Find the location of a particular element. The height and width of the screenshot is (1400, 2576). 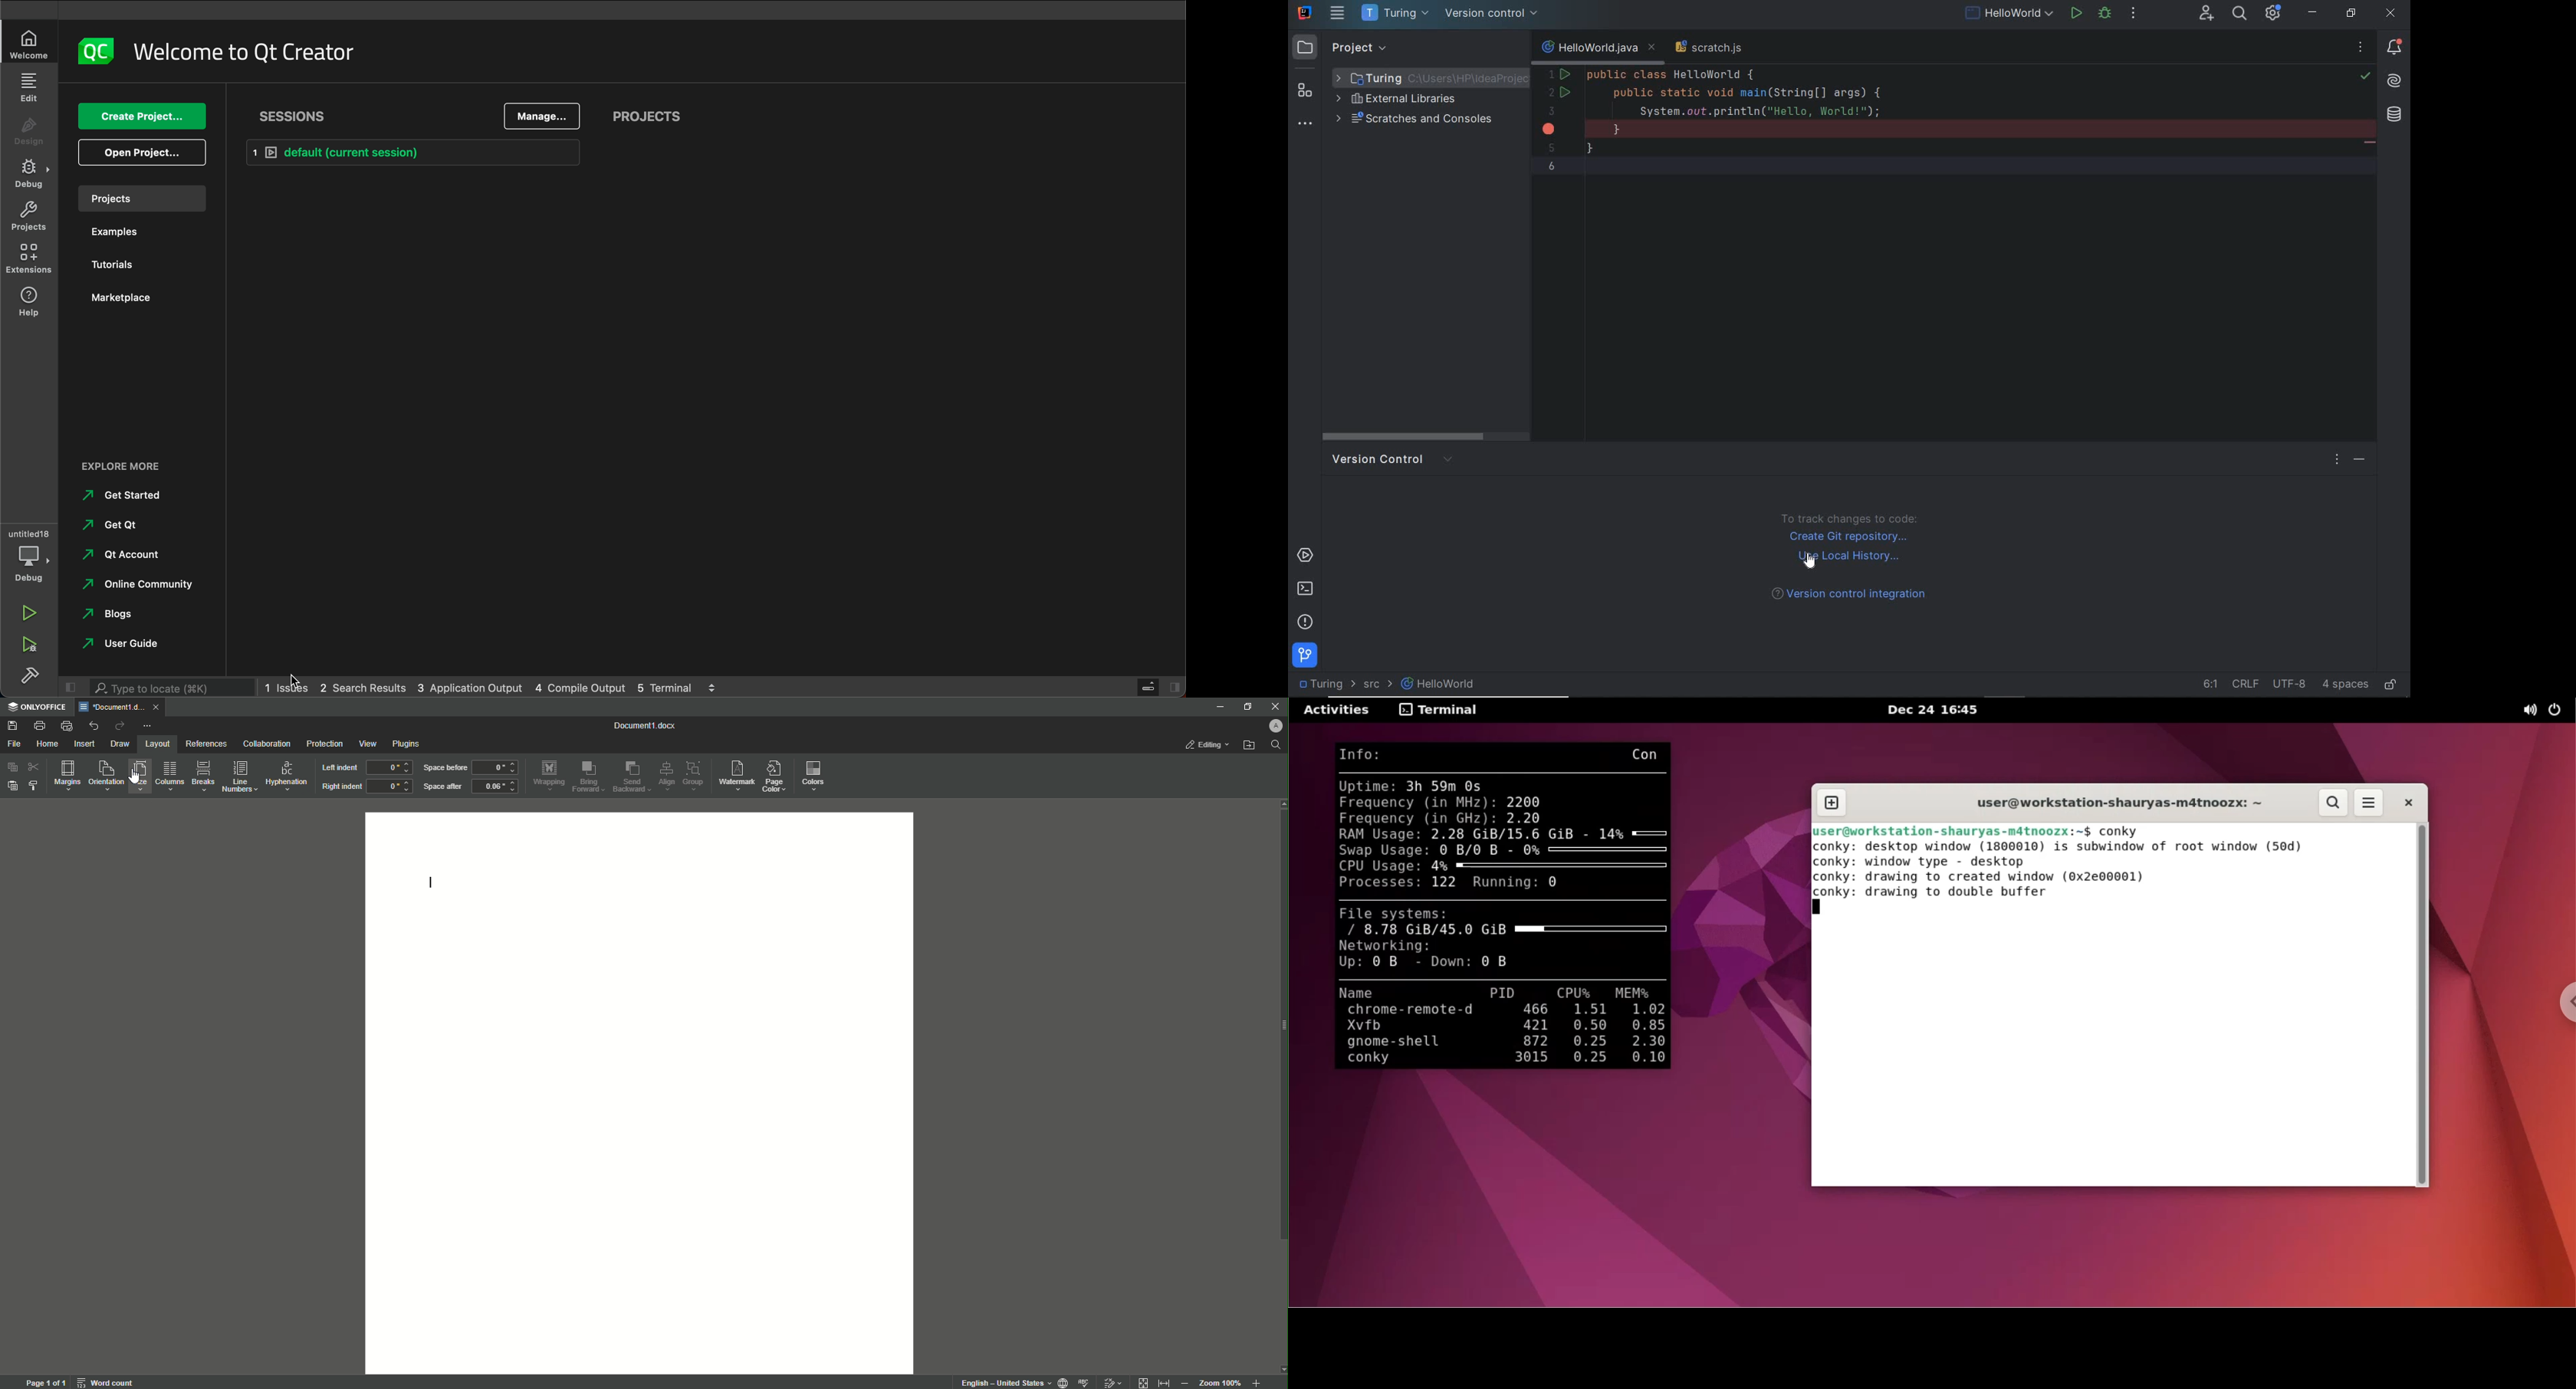

Page Color is located at coordinates (778, 773).